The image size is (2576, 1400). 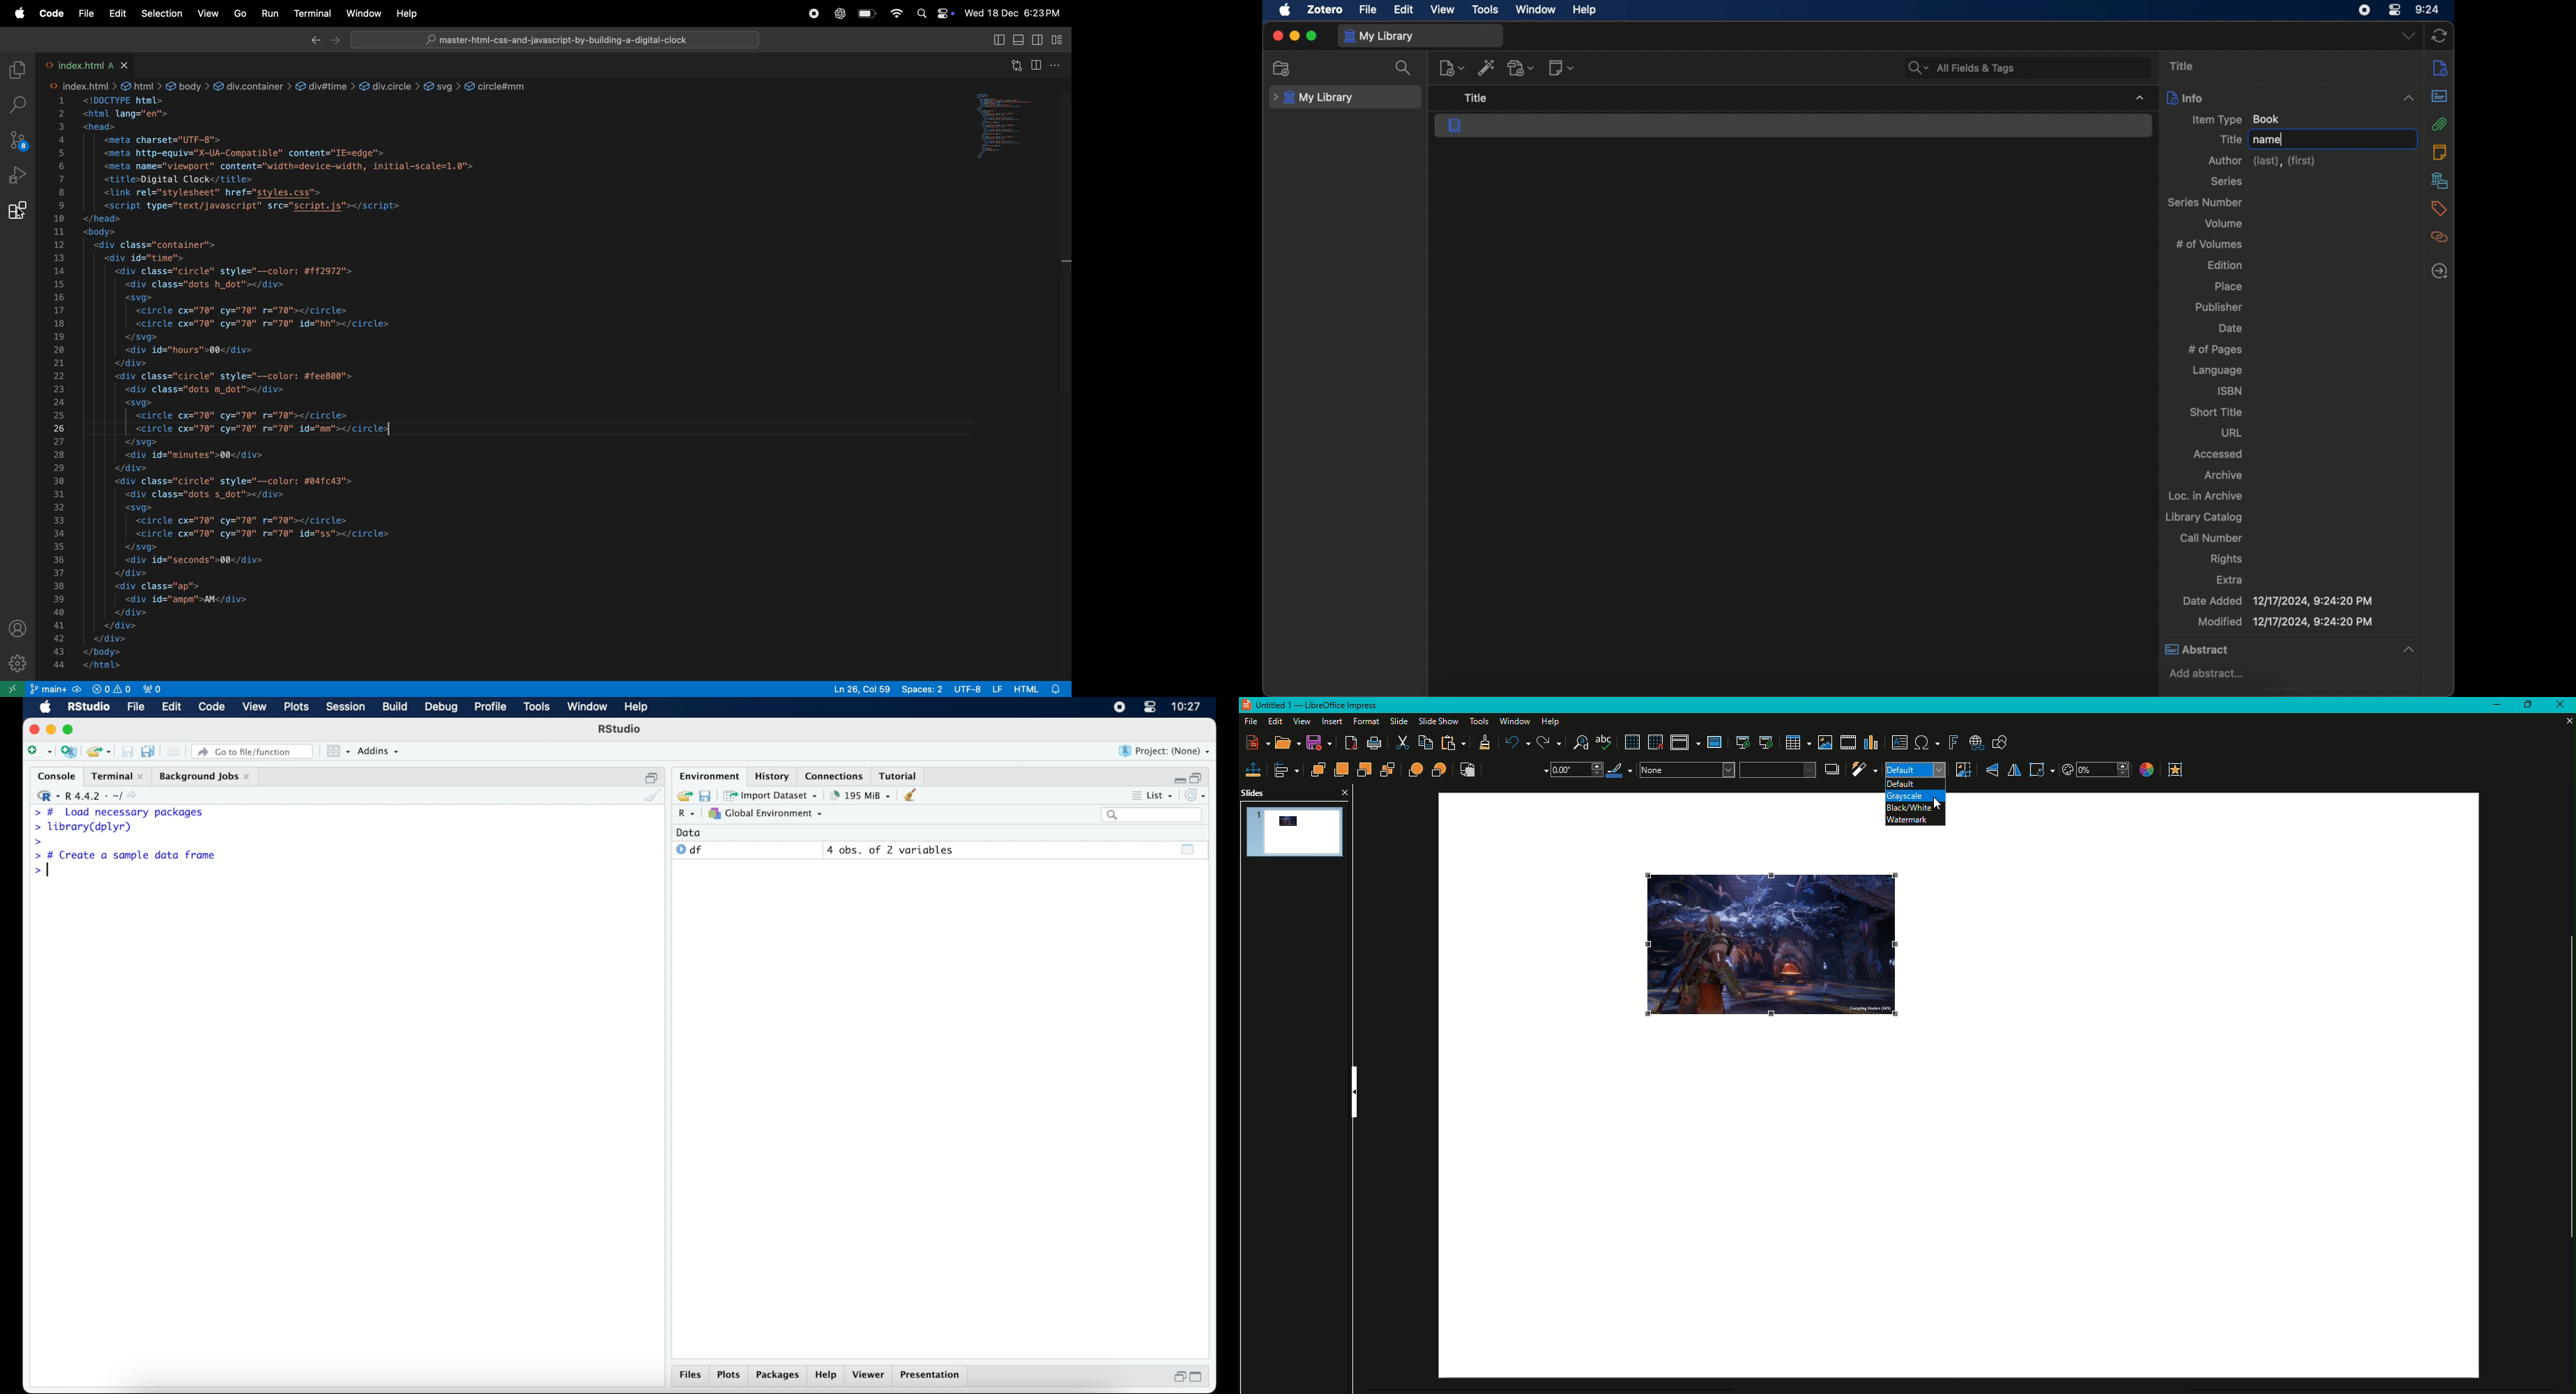 What do you see at coordinates (1199, 776) in the screenshot?
I see `restore down` at bounding box center [1199, 776].